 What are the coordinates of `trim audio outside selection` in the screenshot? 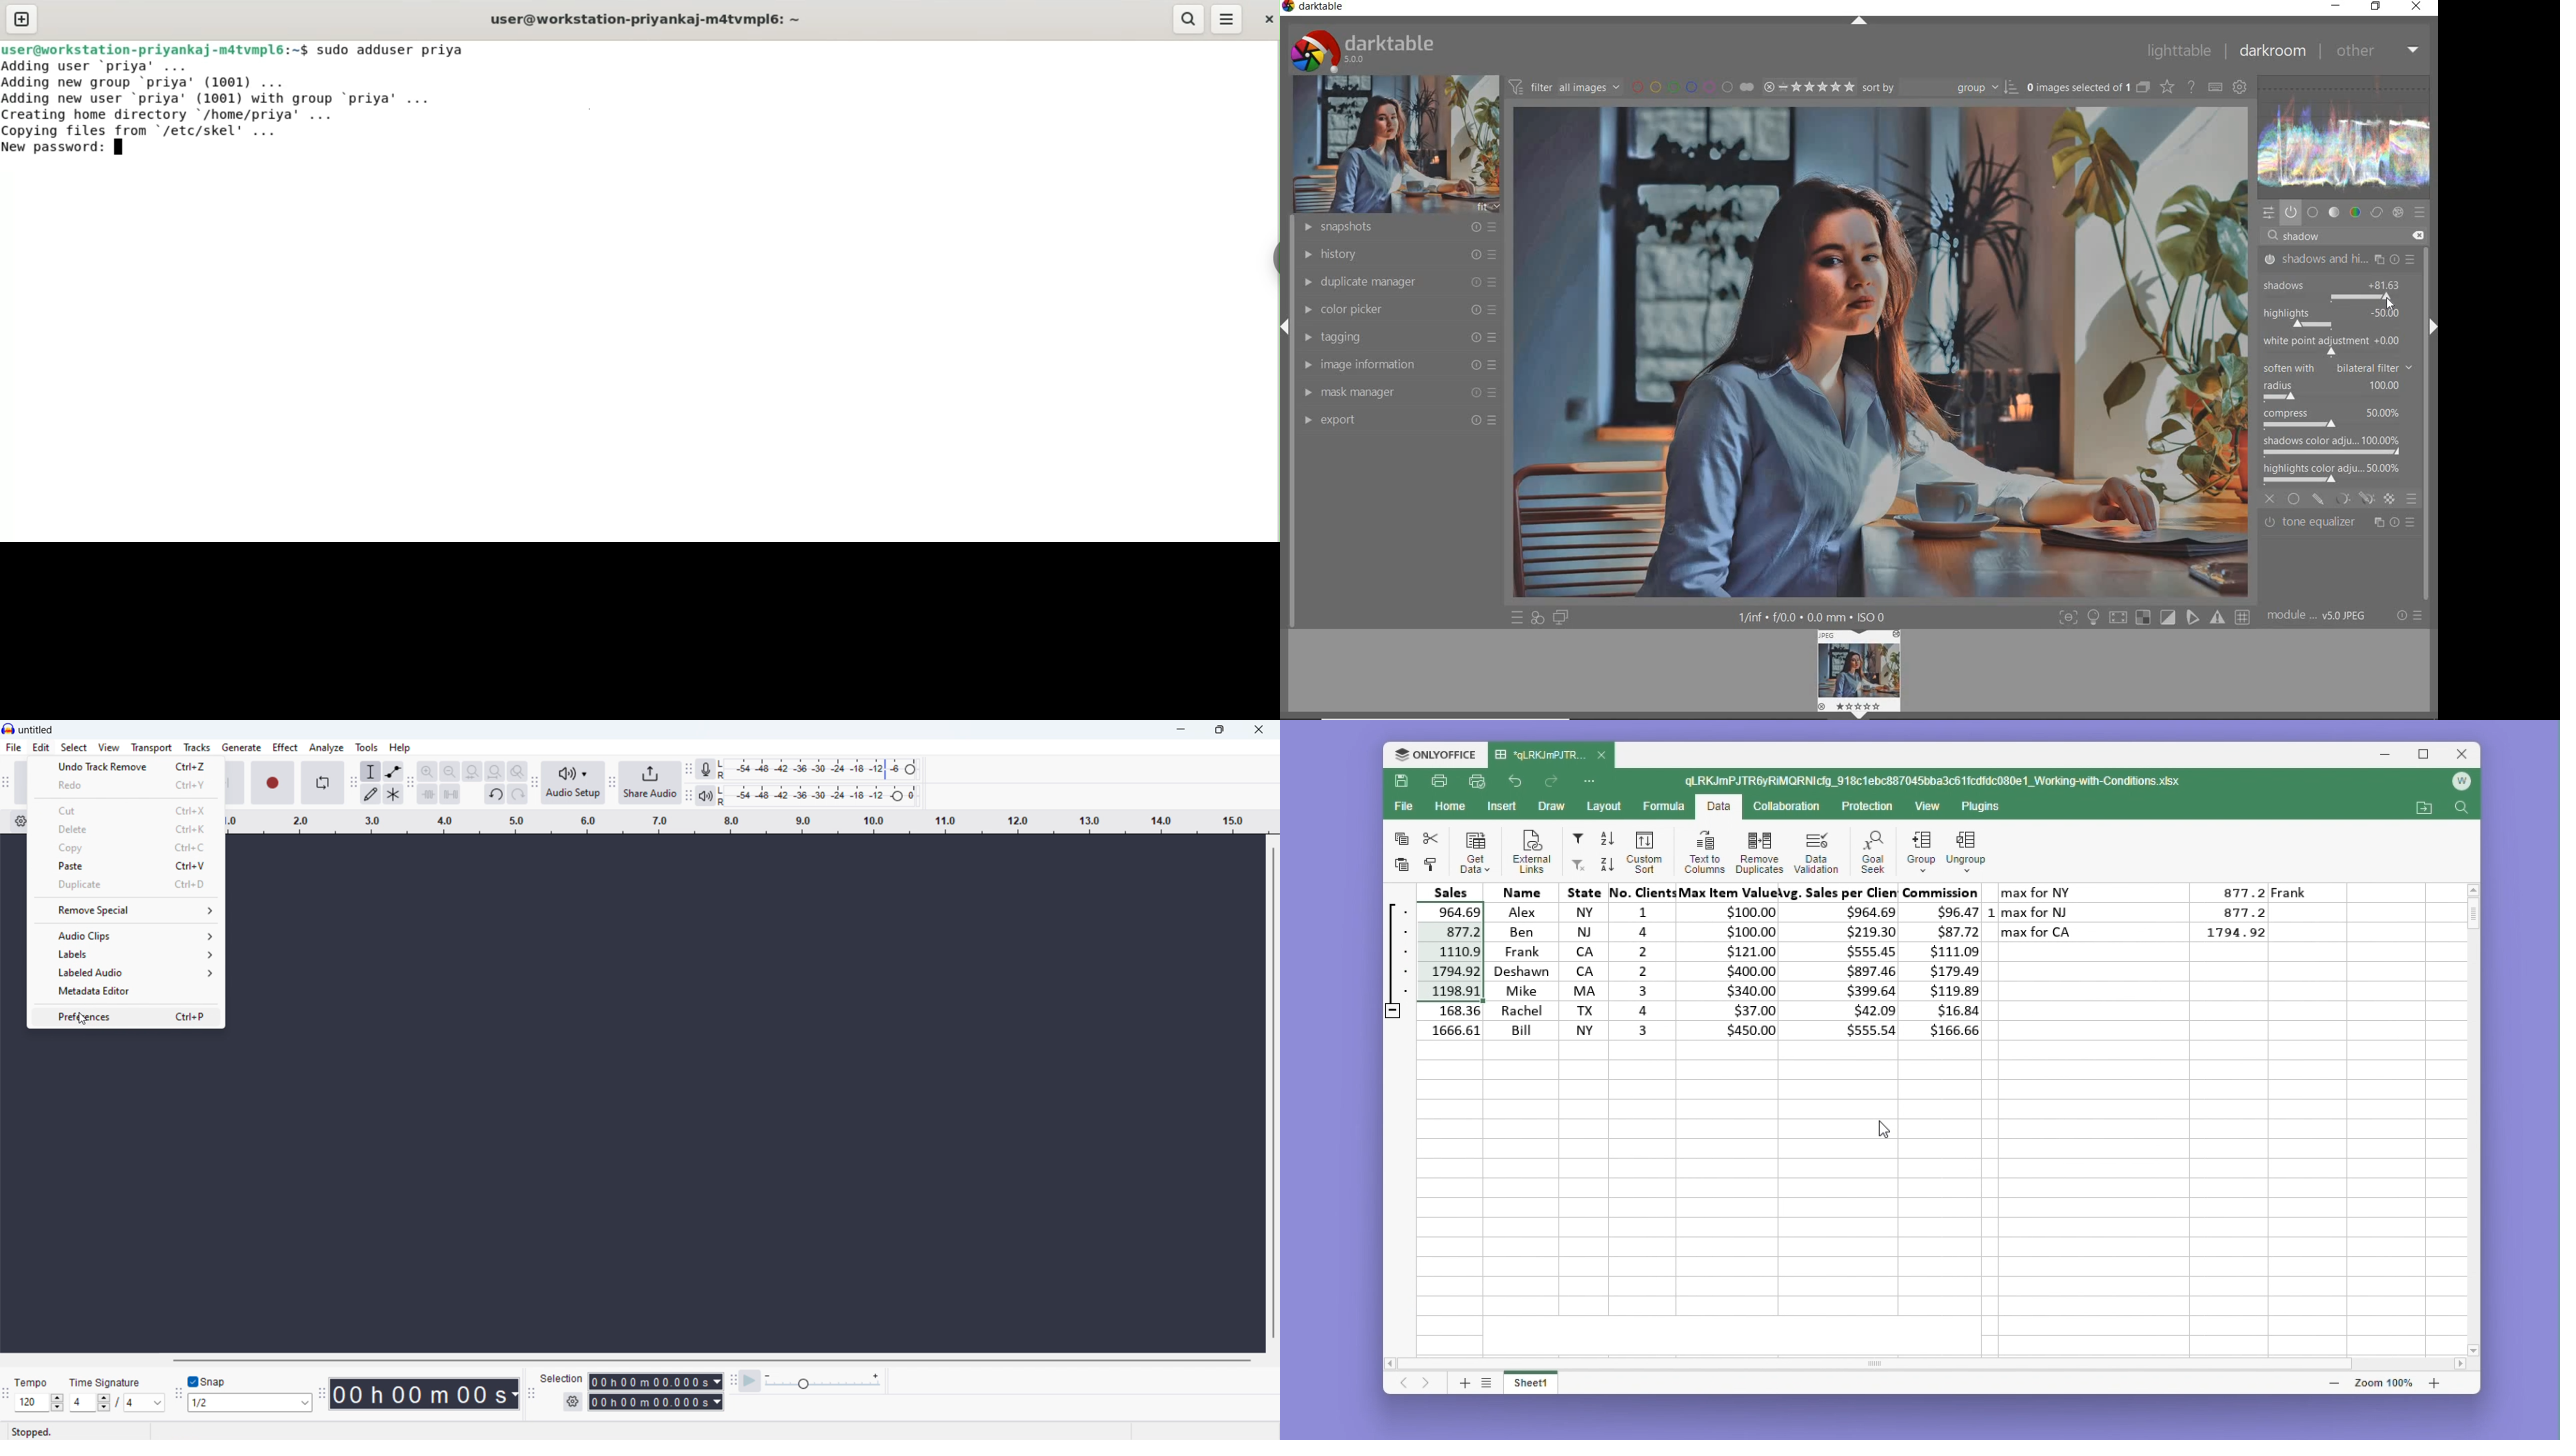 It's located at (428, 795).